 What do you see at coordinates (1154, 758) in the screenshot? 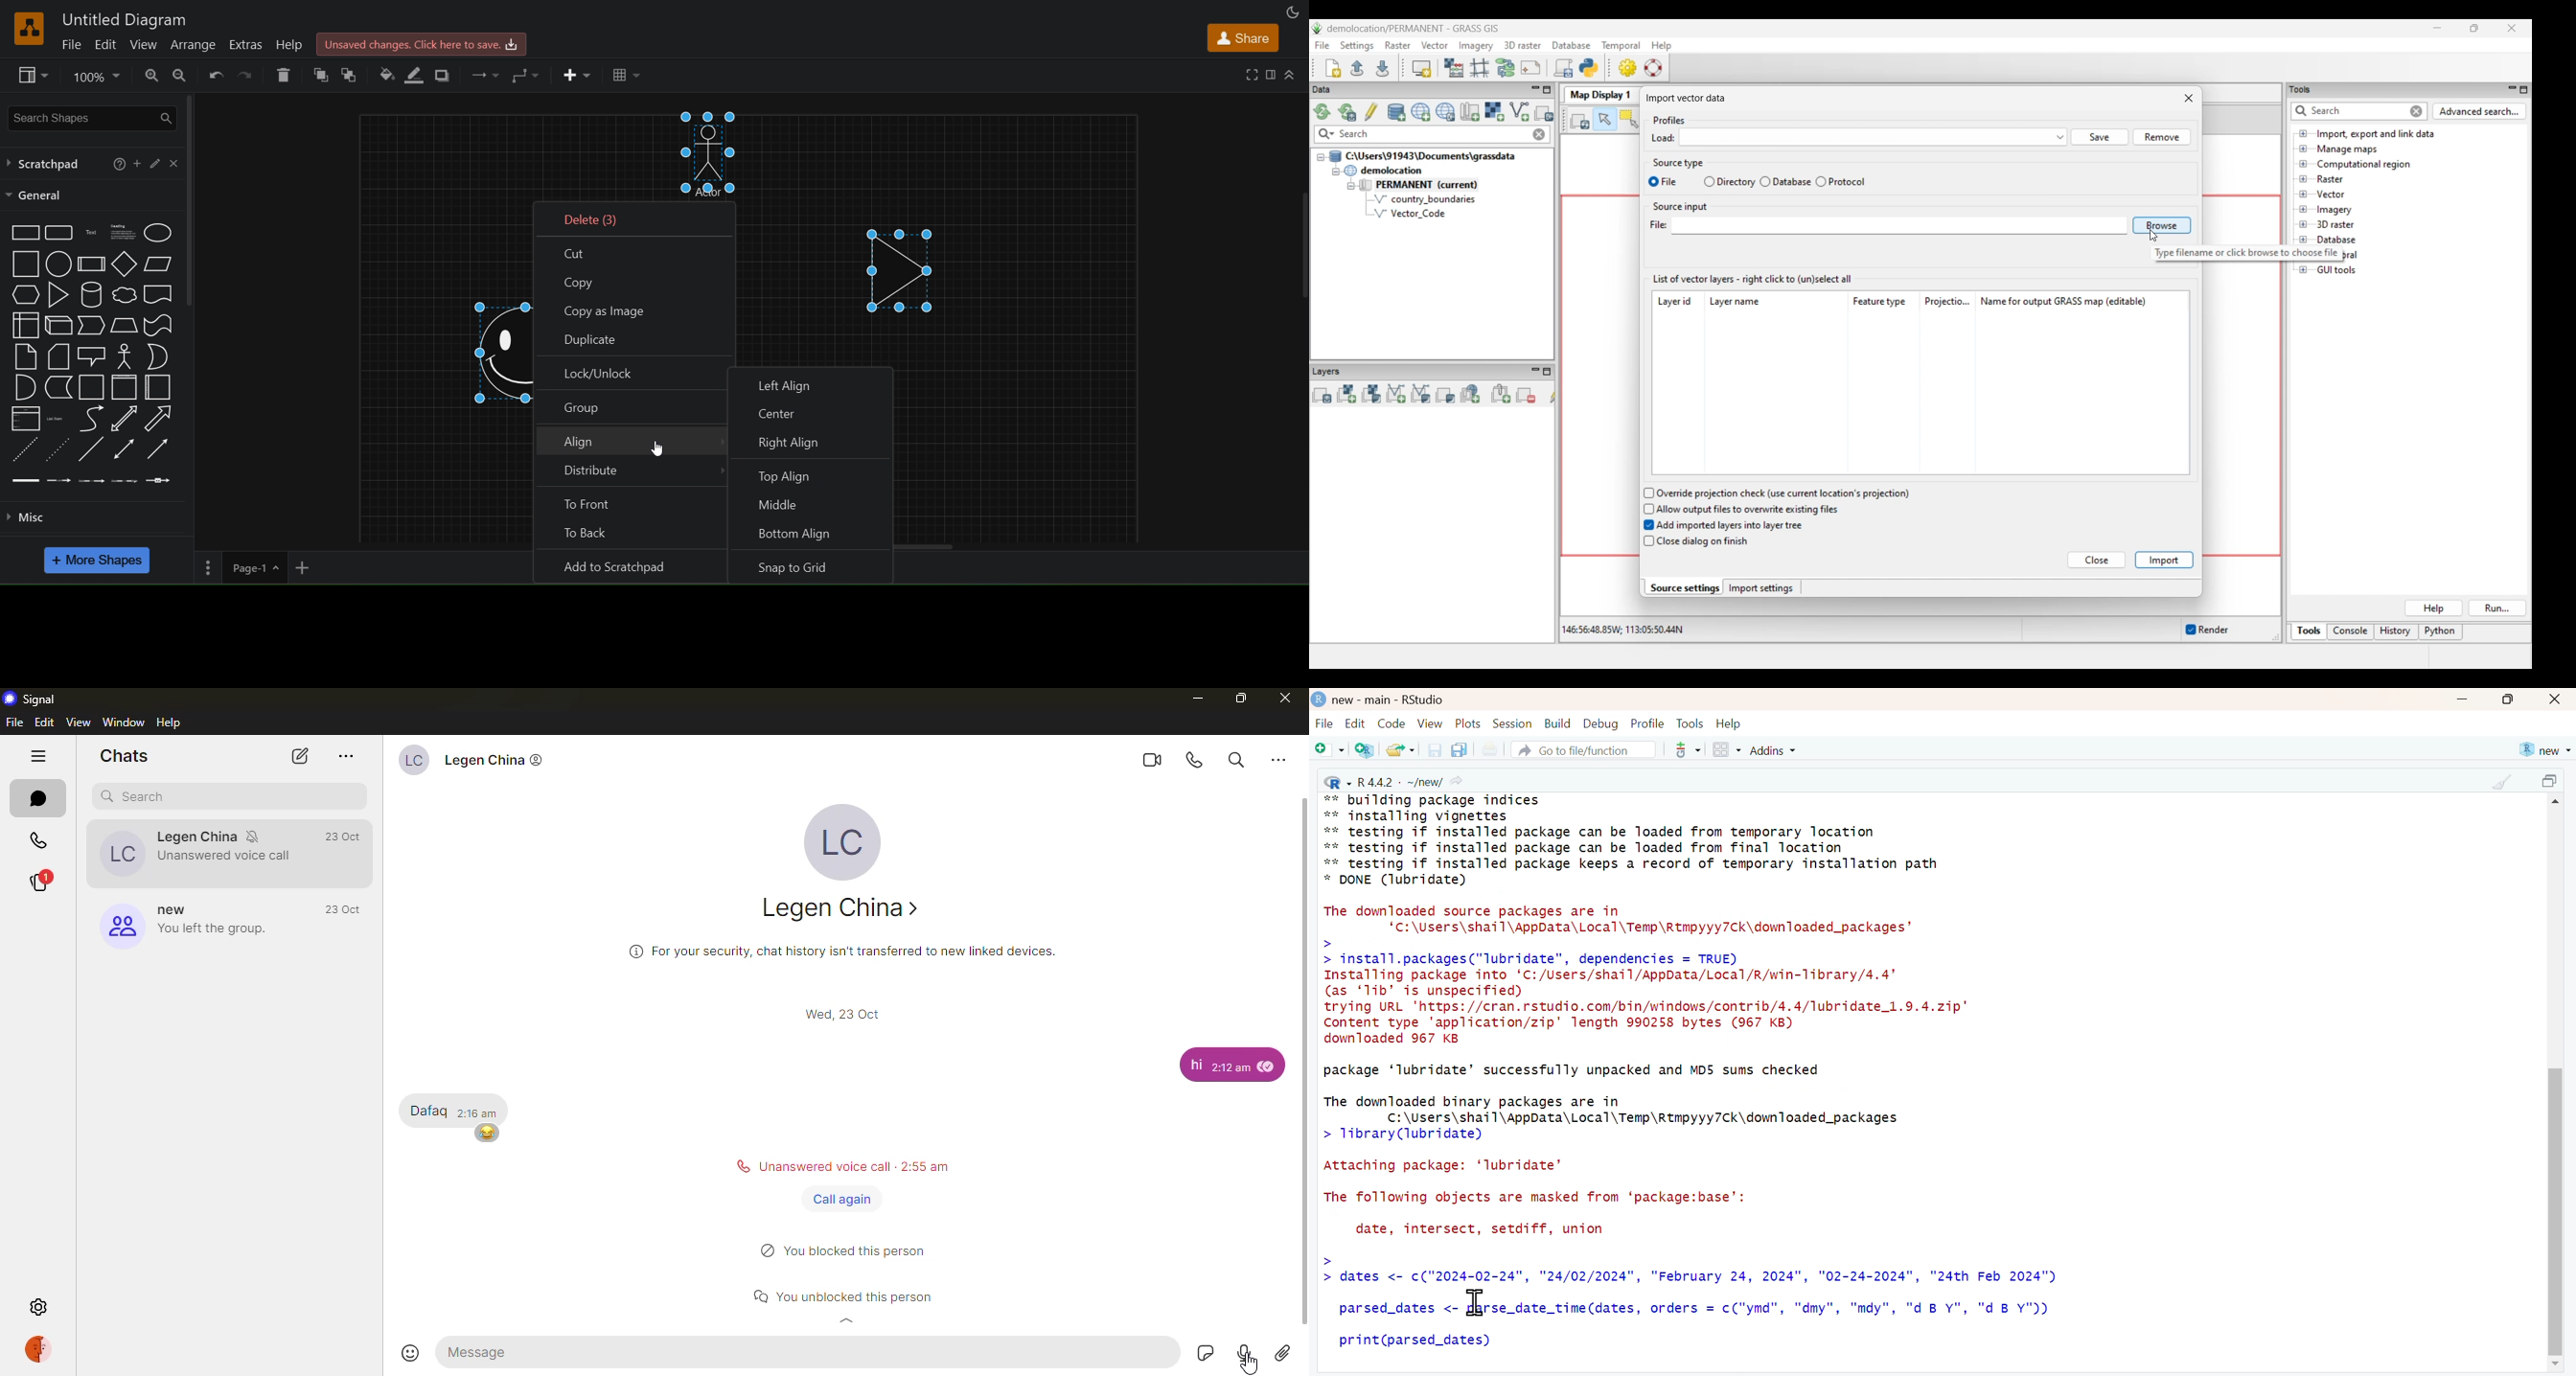
I see `video call` at bounding box center [1154, 758].